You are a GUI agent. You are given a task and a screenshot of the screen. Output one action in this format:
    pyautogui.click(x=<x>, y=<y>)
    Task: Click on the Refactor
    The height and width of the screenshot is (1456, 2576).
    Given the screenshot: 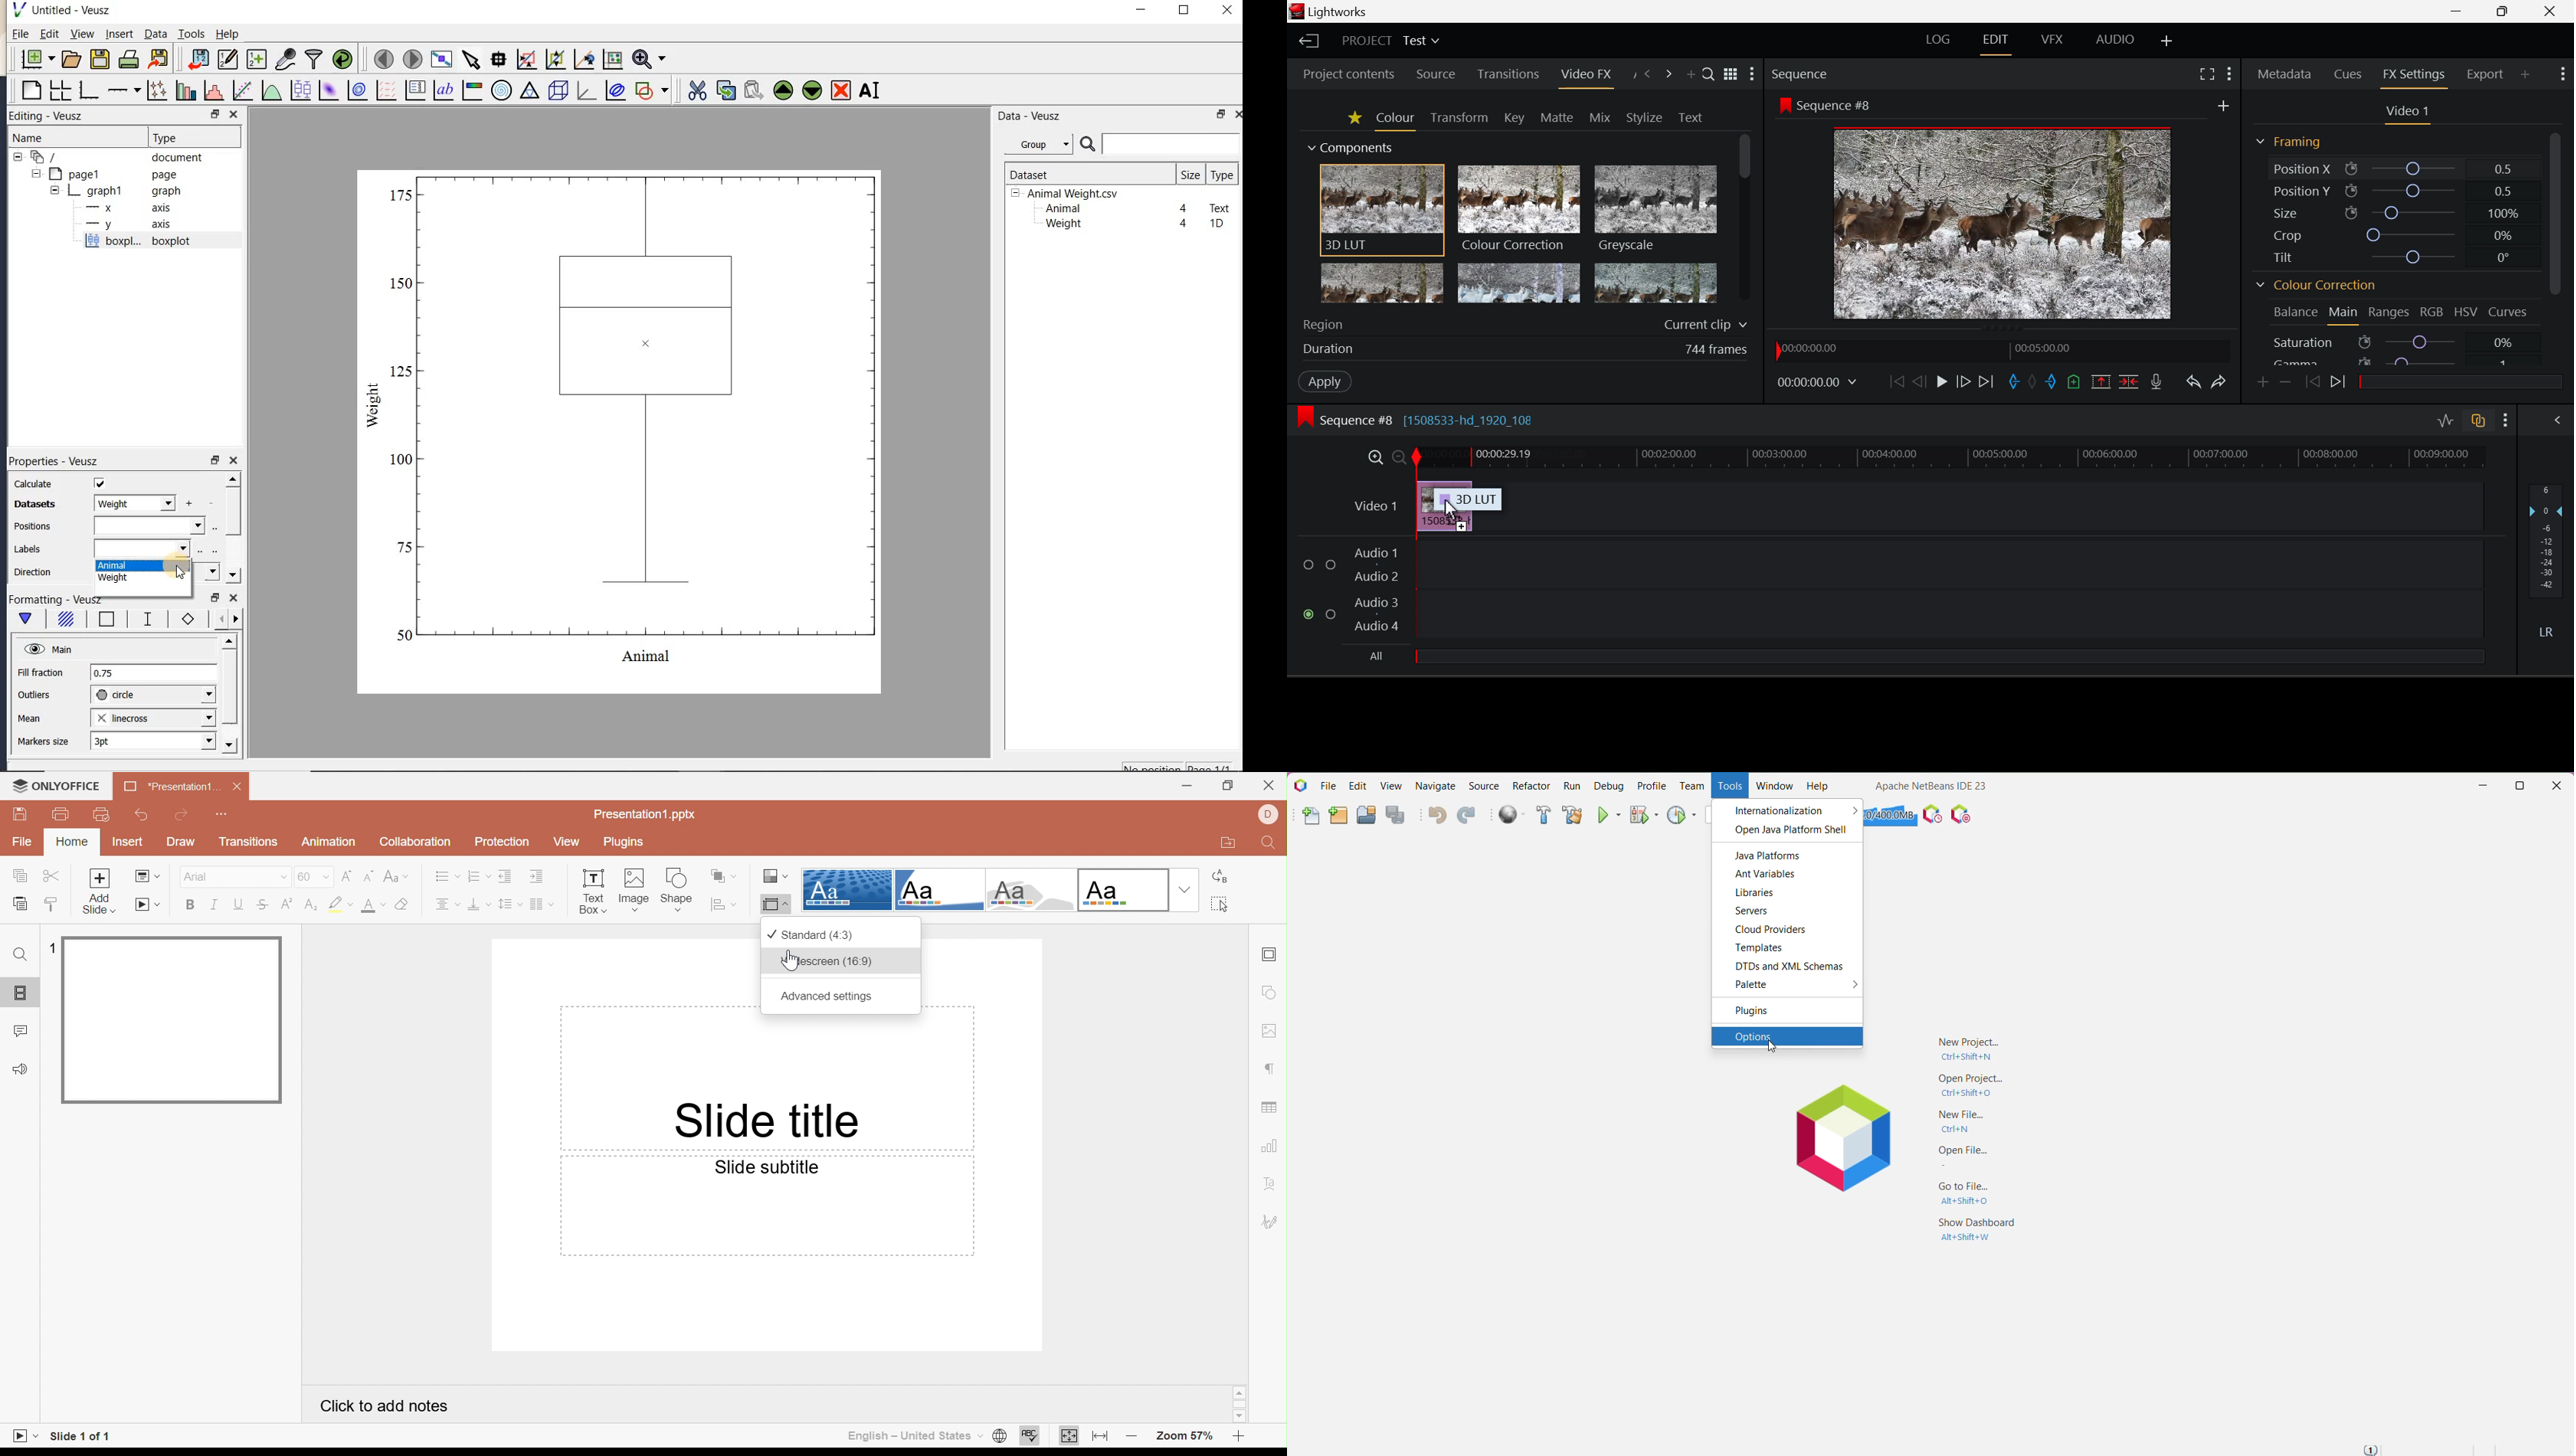 What is the action you would take?
    pyautogui.click(x=1531, y=785)
    